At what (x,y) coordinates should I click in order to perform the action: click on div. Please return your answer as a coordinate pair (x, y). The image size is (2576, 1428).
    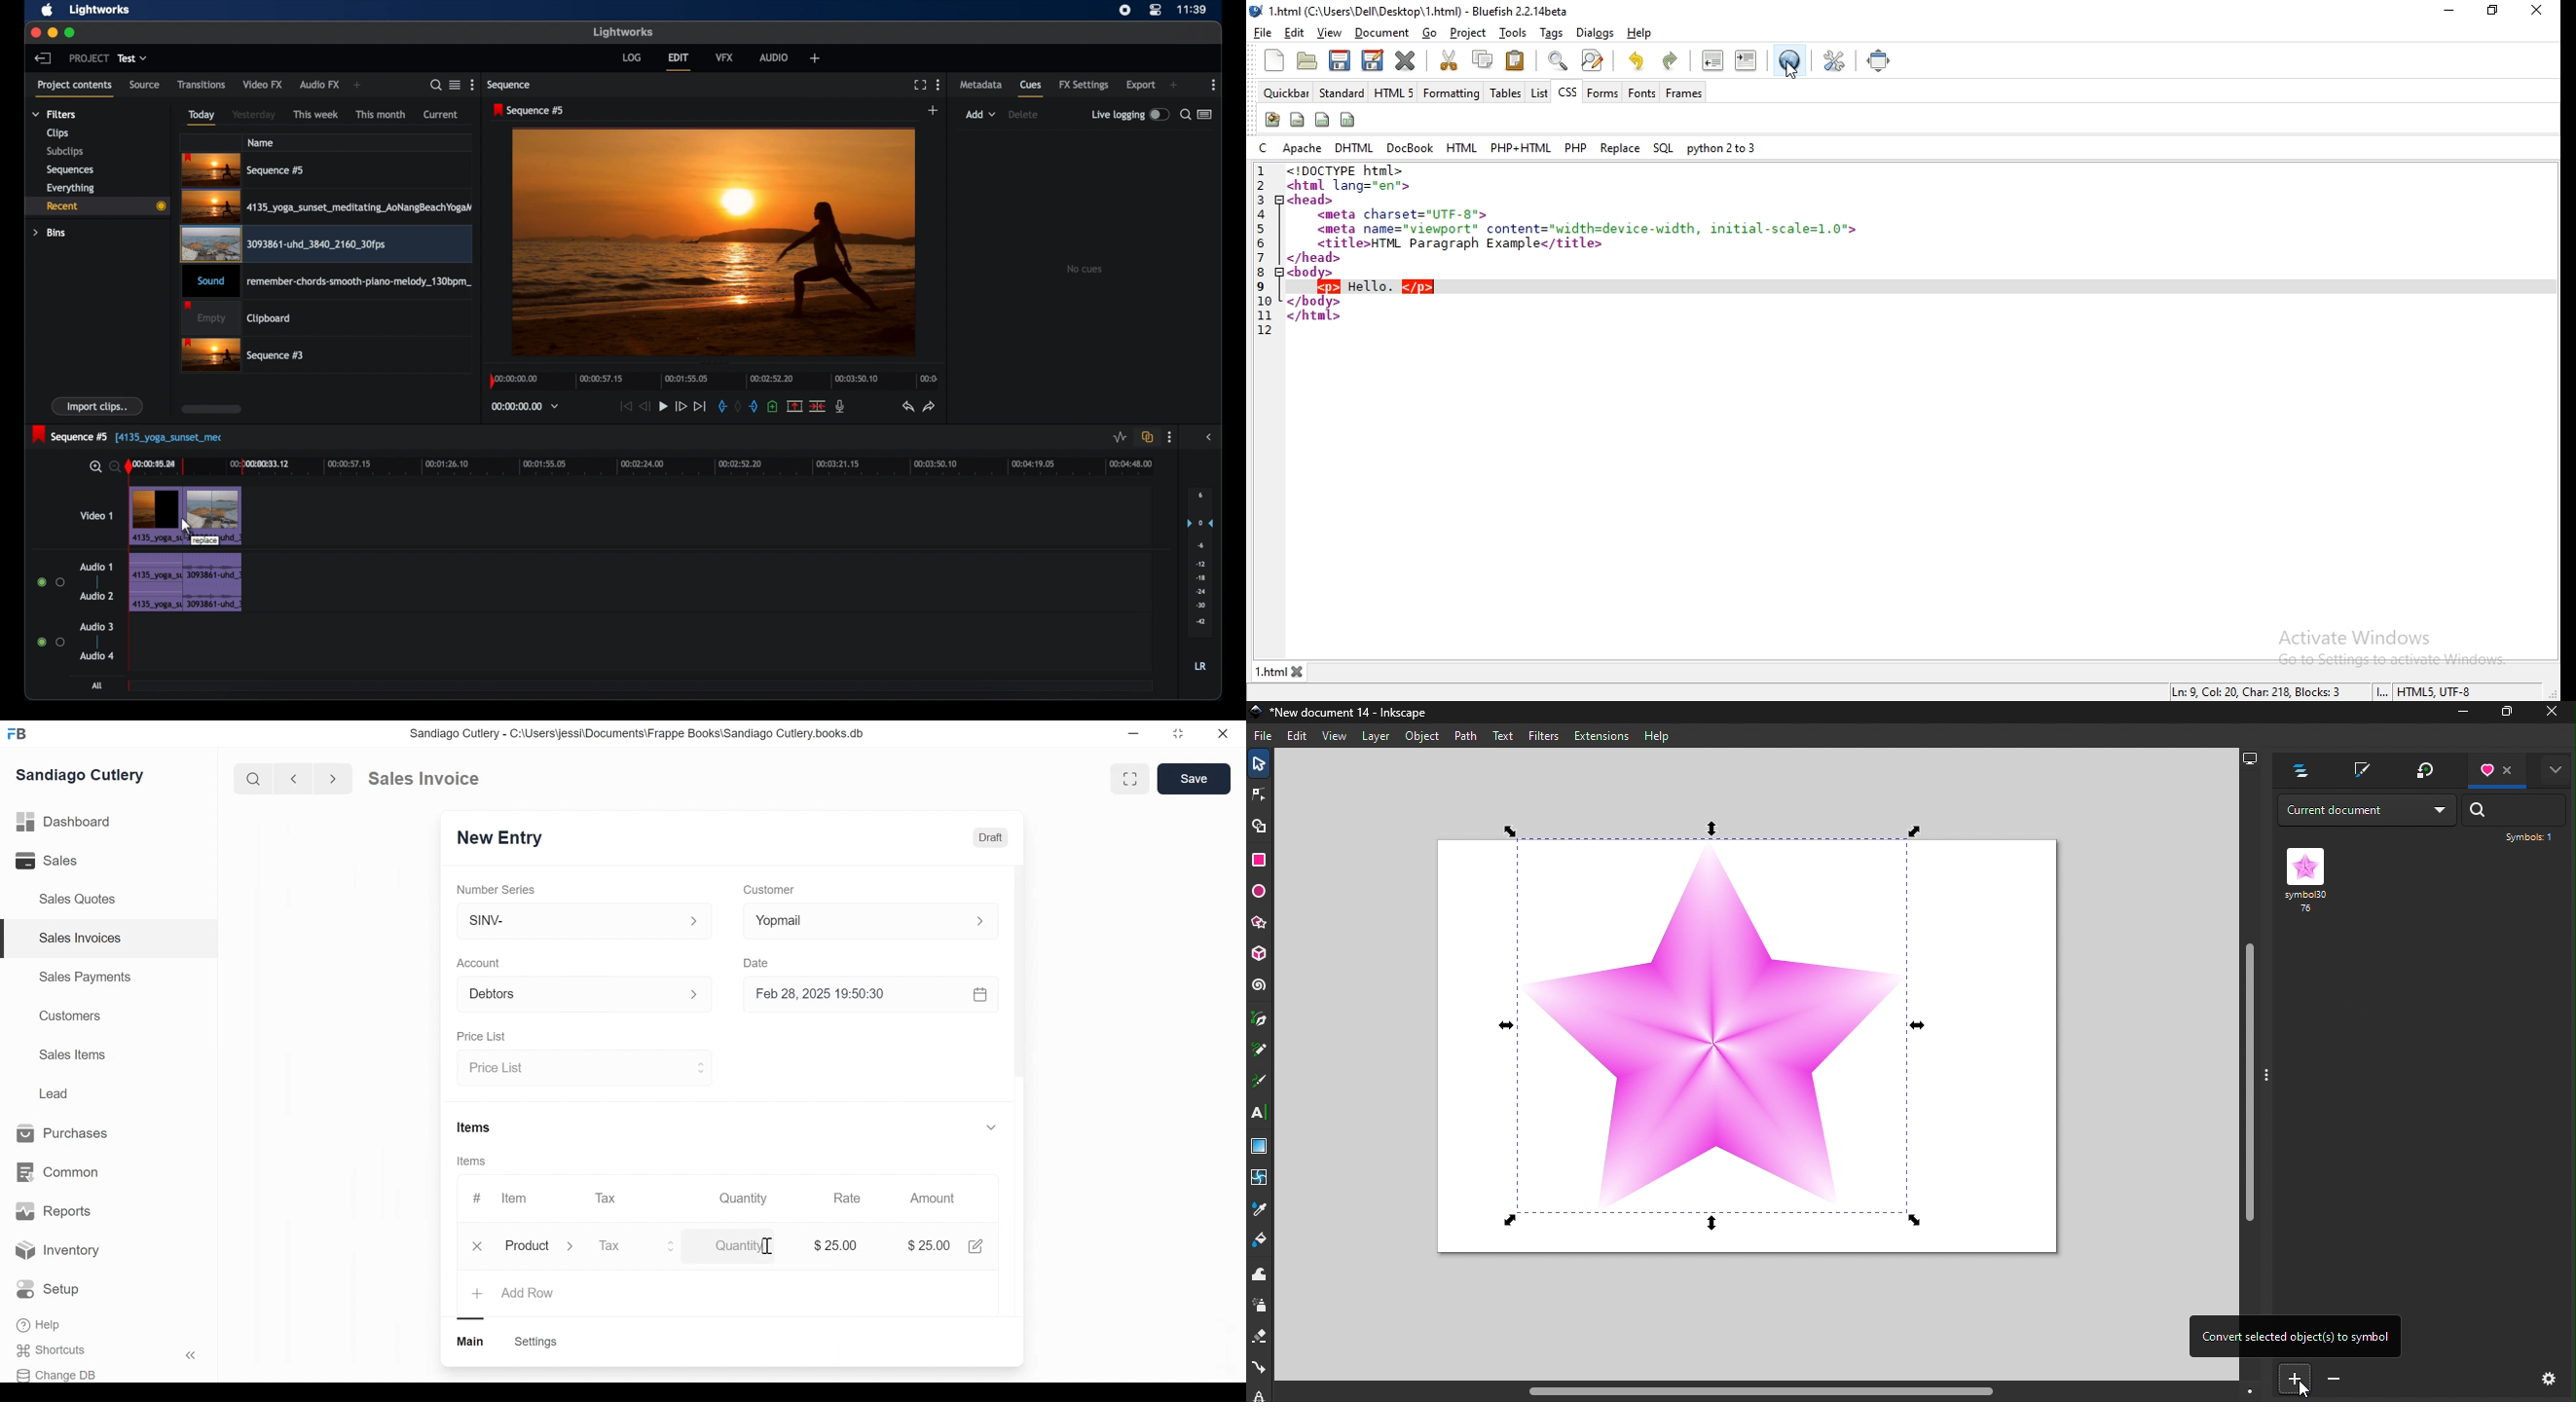
    Looking at the image, I should click on (1322, 120).